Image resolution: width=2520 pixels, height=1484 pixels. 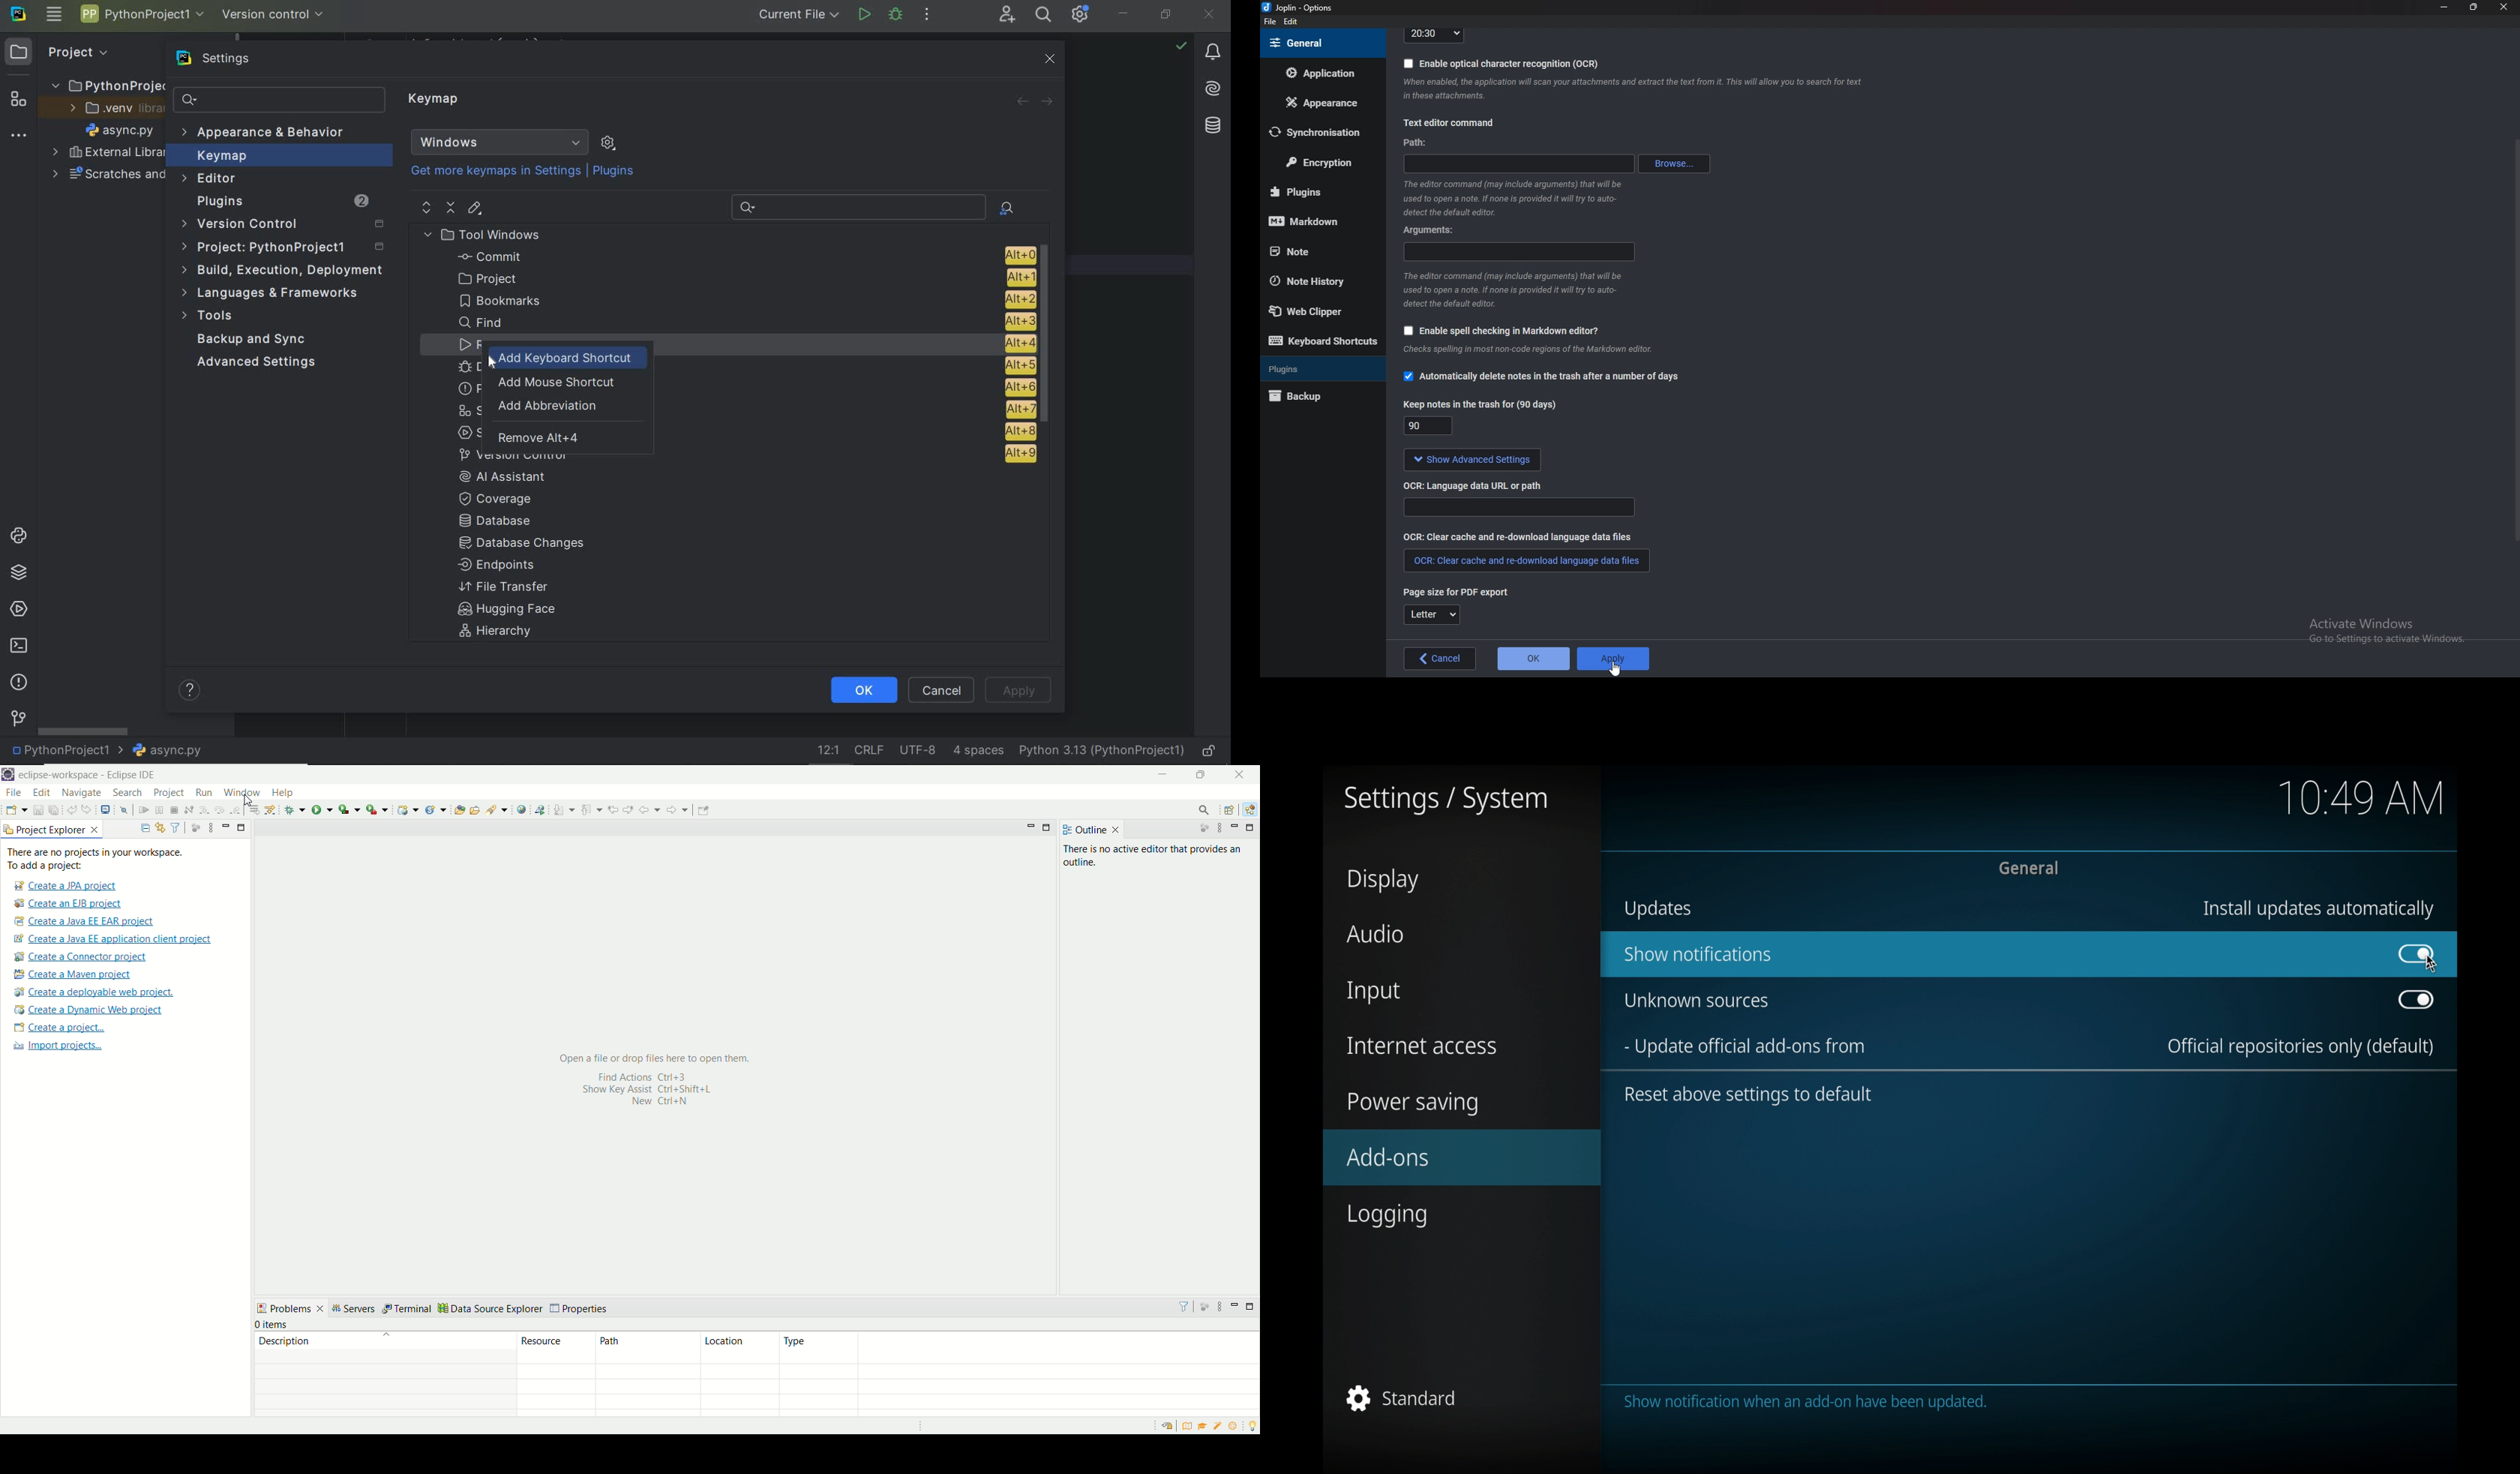 I want to click on maximize, so click(x=242, y=826).